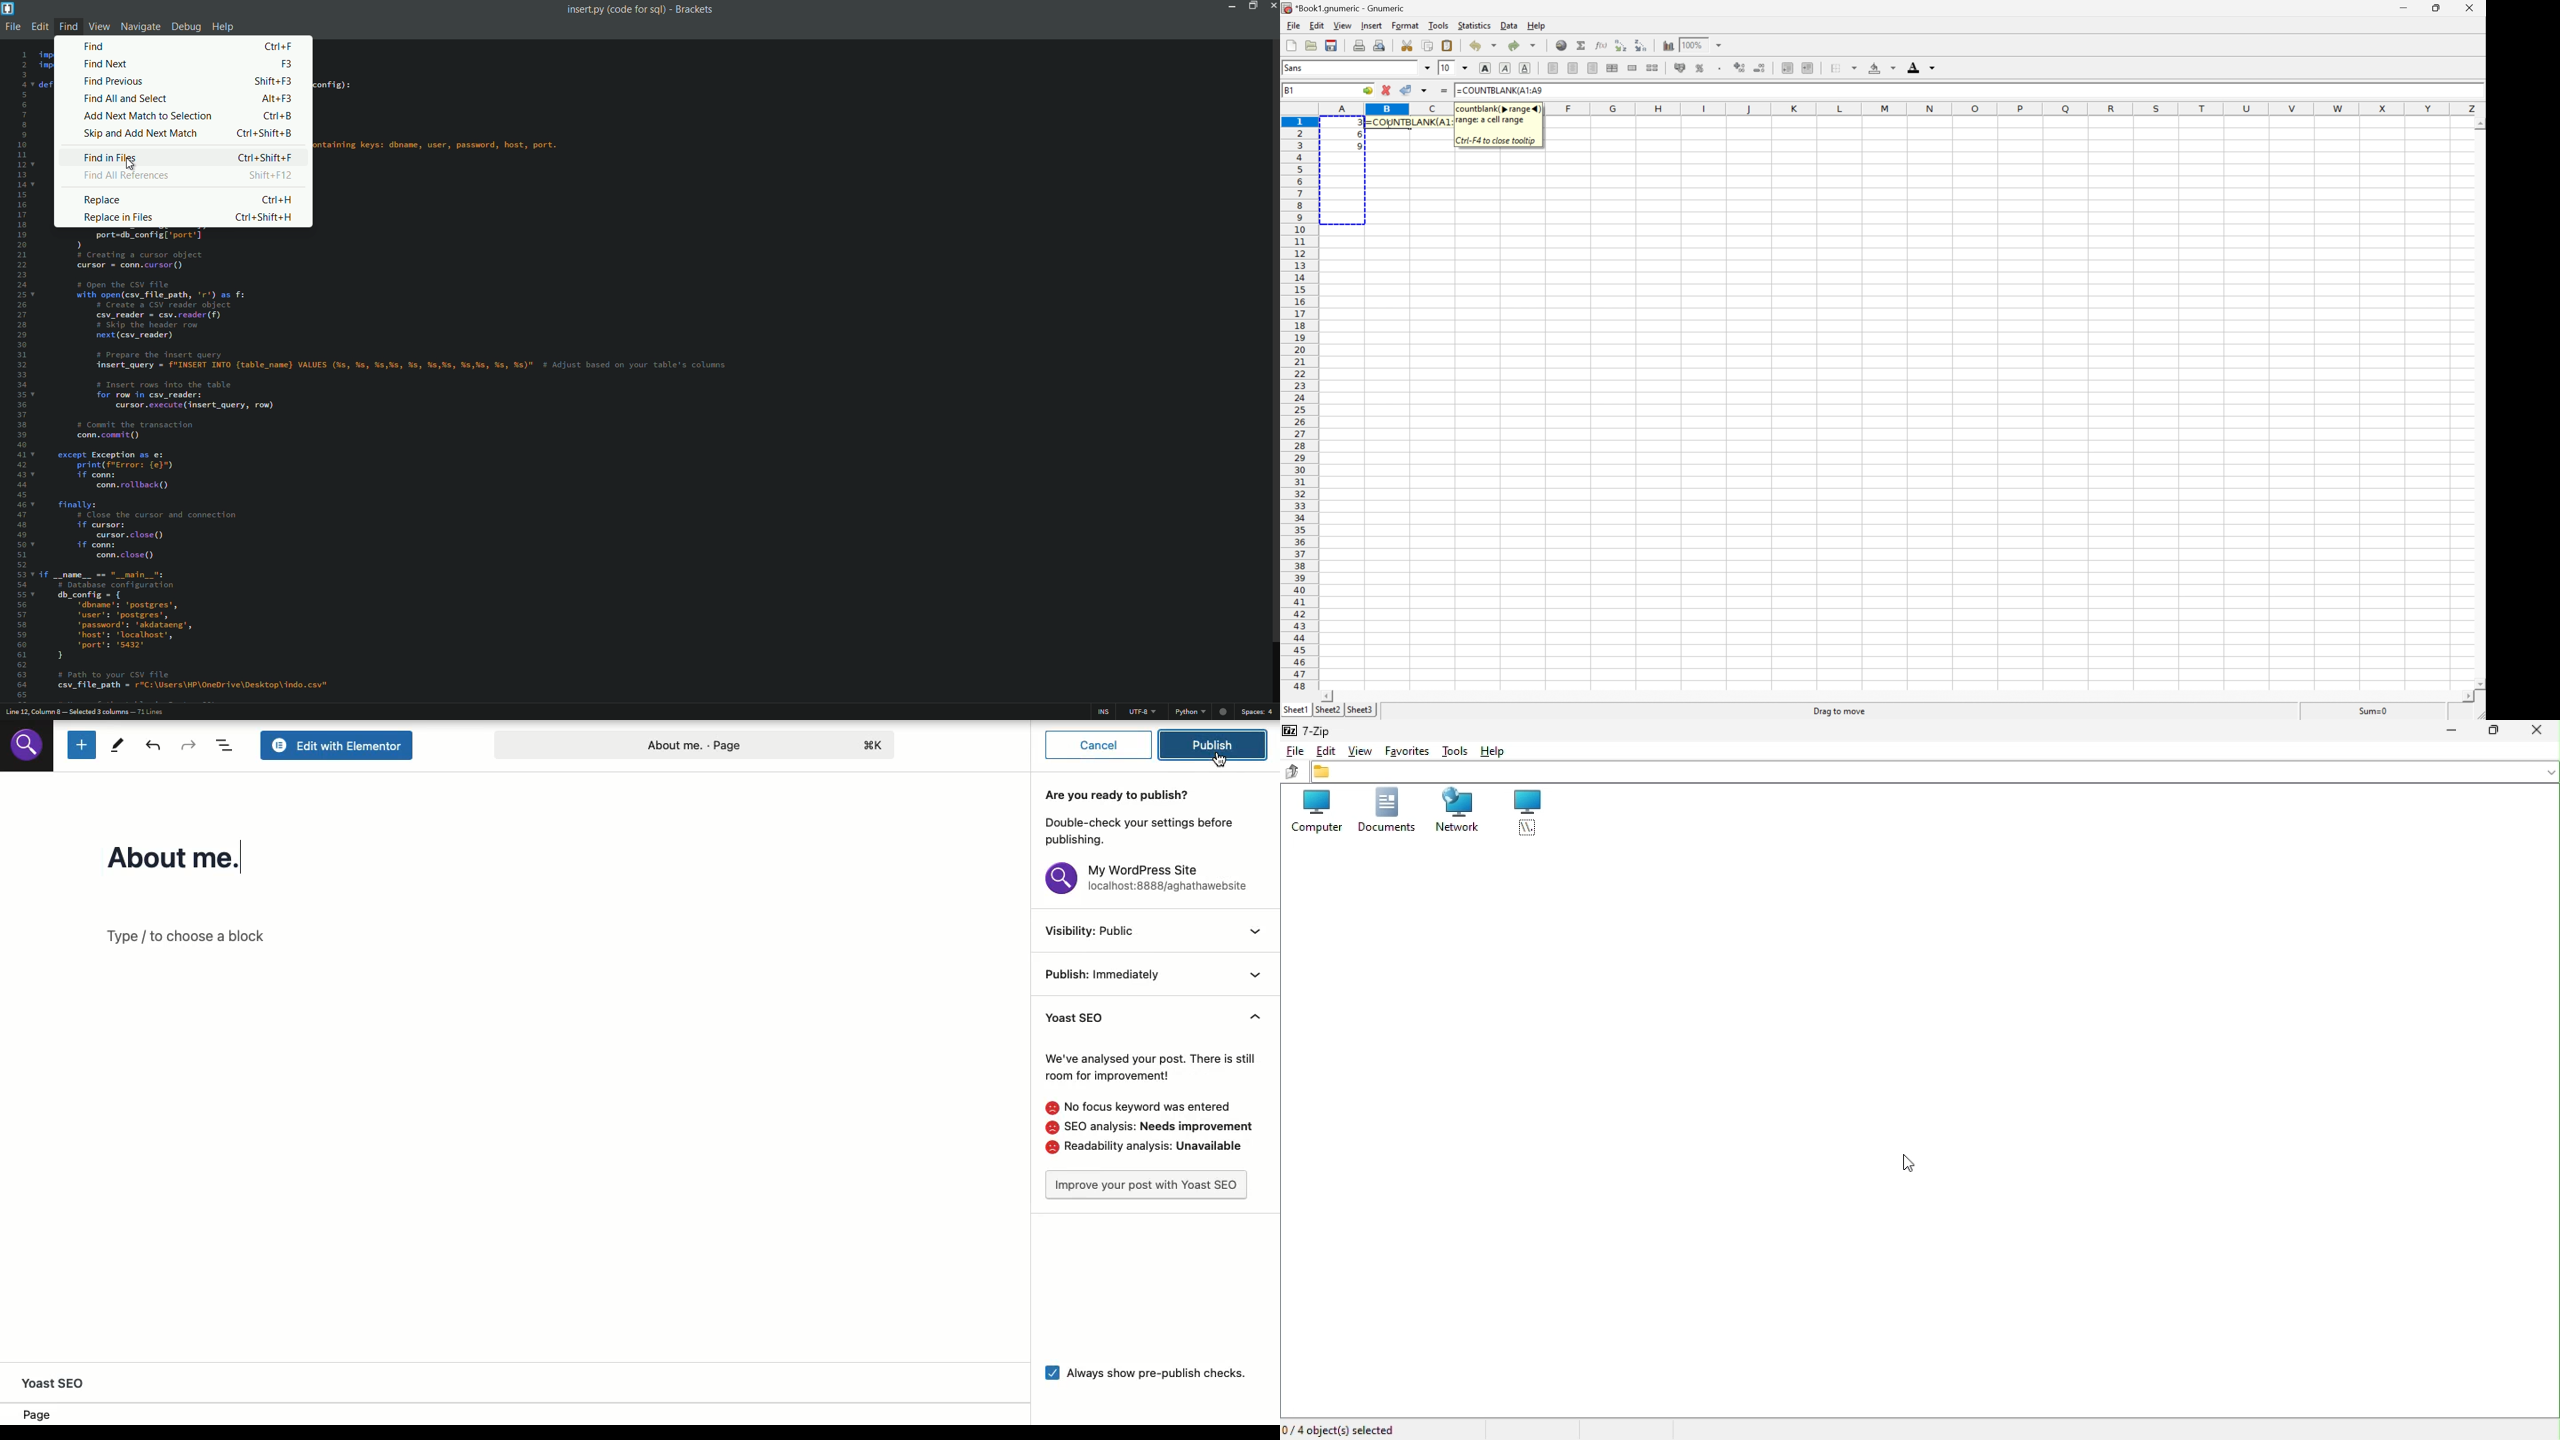 The width and height of the screenshot is (2576, 1456). Describe the element at coordinates (131, 163) in the screenshot. I see `cursor` at that location.